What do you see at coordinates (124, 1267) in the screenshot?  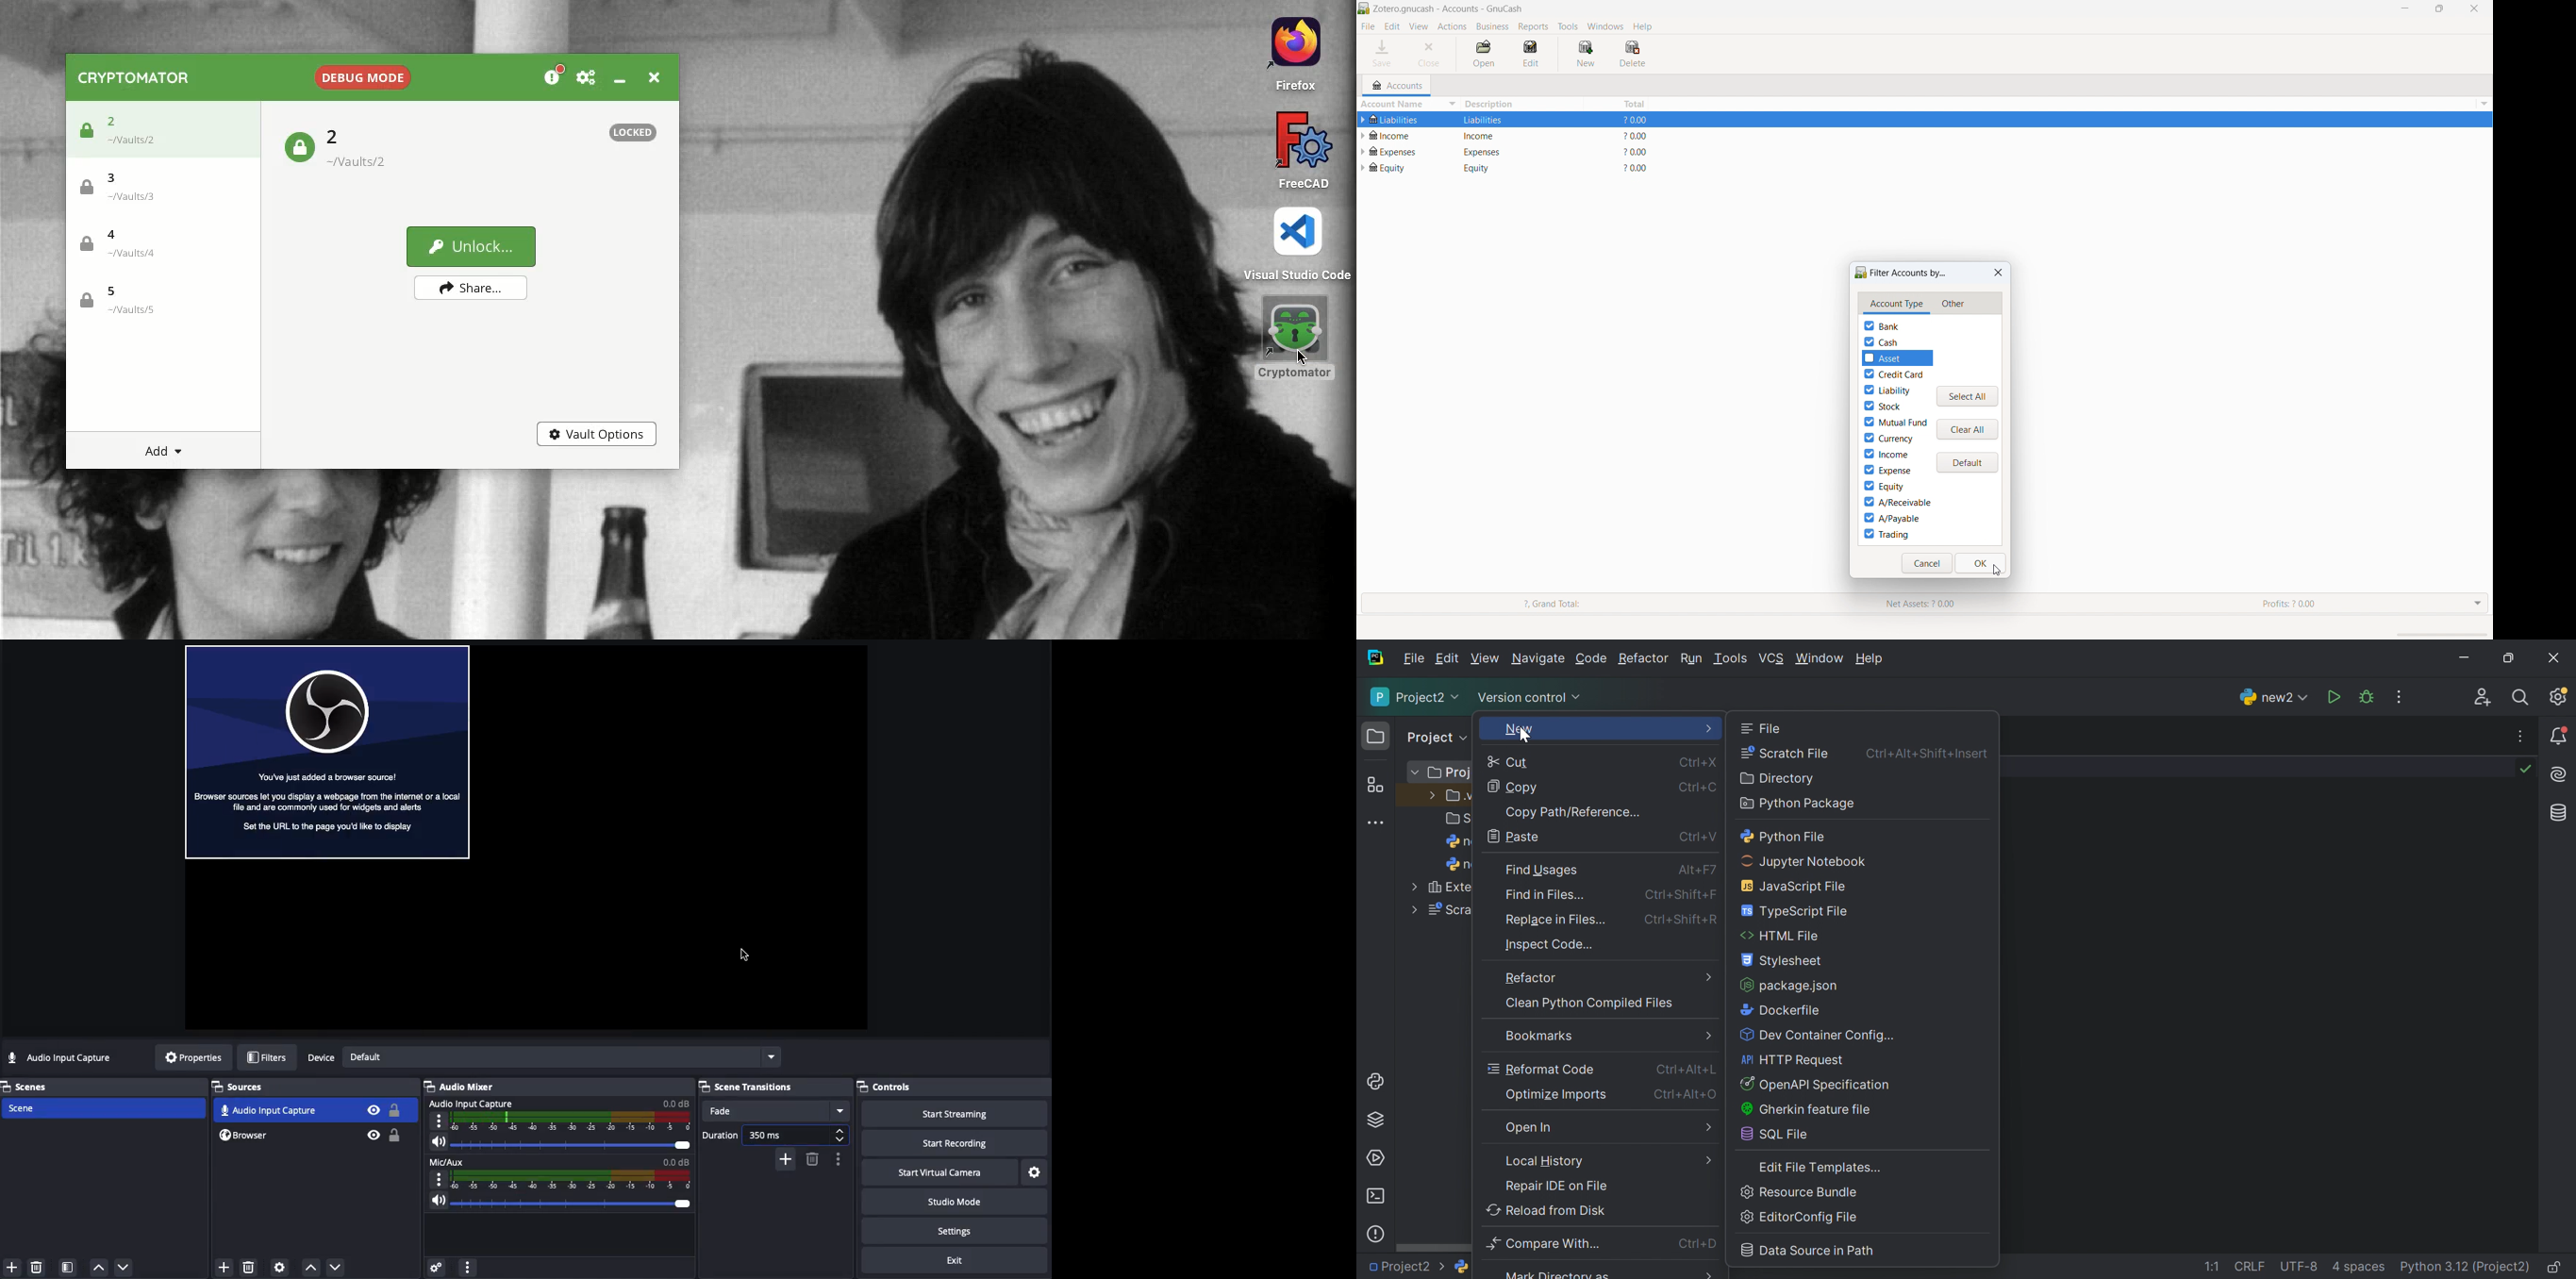 I see `Down` at bounding box center [124, 1267].